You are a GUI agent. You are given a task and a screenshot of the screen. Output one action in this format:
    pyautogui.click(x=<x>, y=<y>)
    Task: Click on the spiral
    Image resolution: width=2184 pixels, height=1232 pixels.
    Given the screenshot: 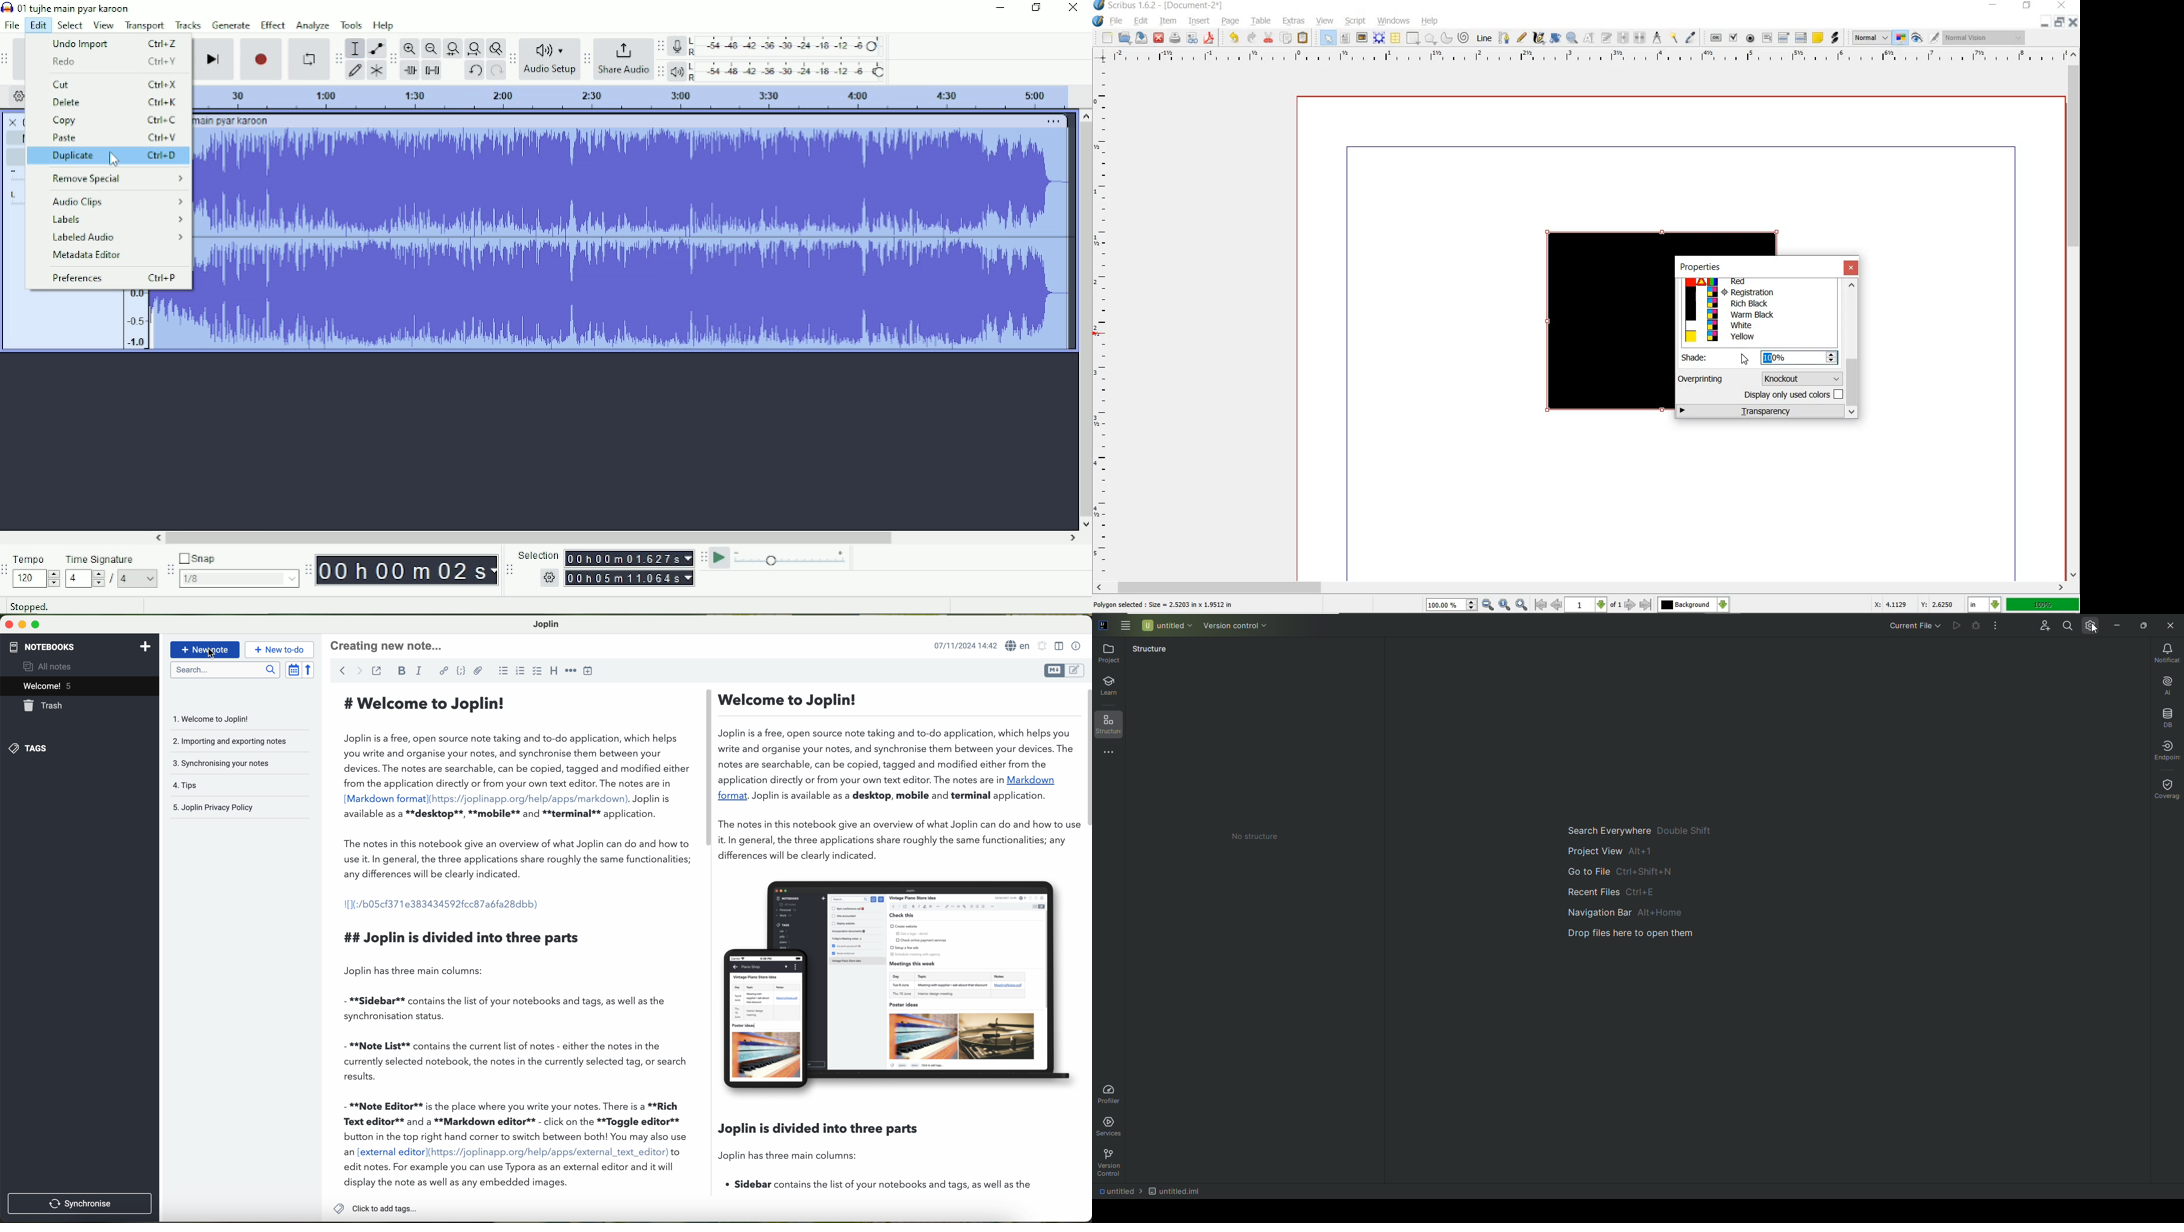 What is the action you would take?
    pyautogui.click(x=1465, y=39)
    